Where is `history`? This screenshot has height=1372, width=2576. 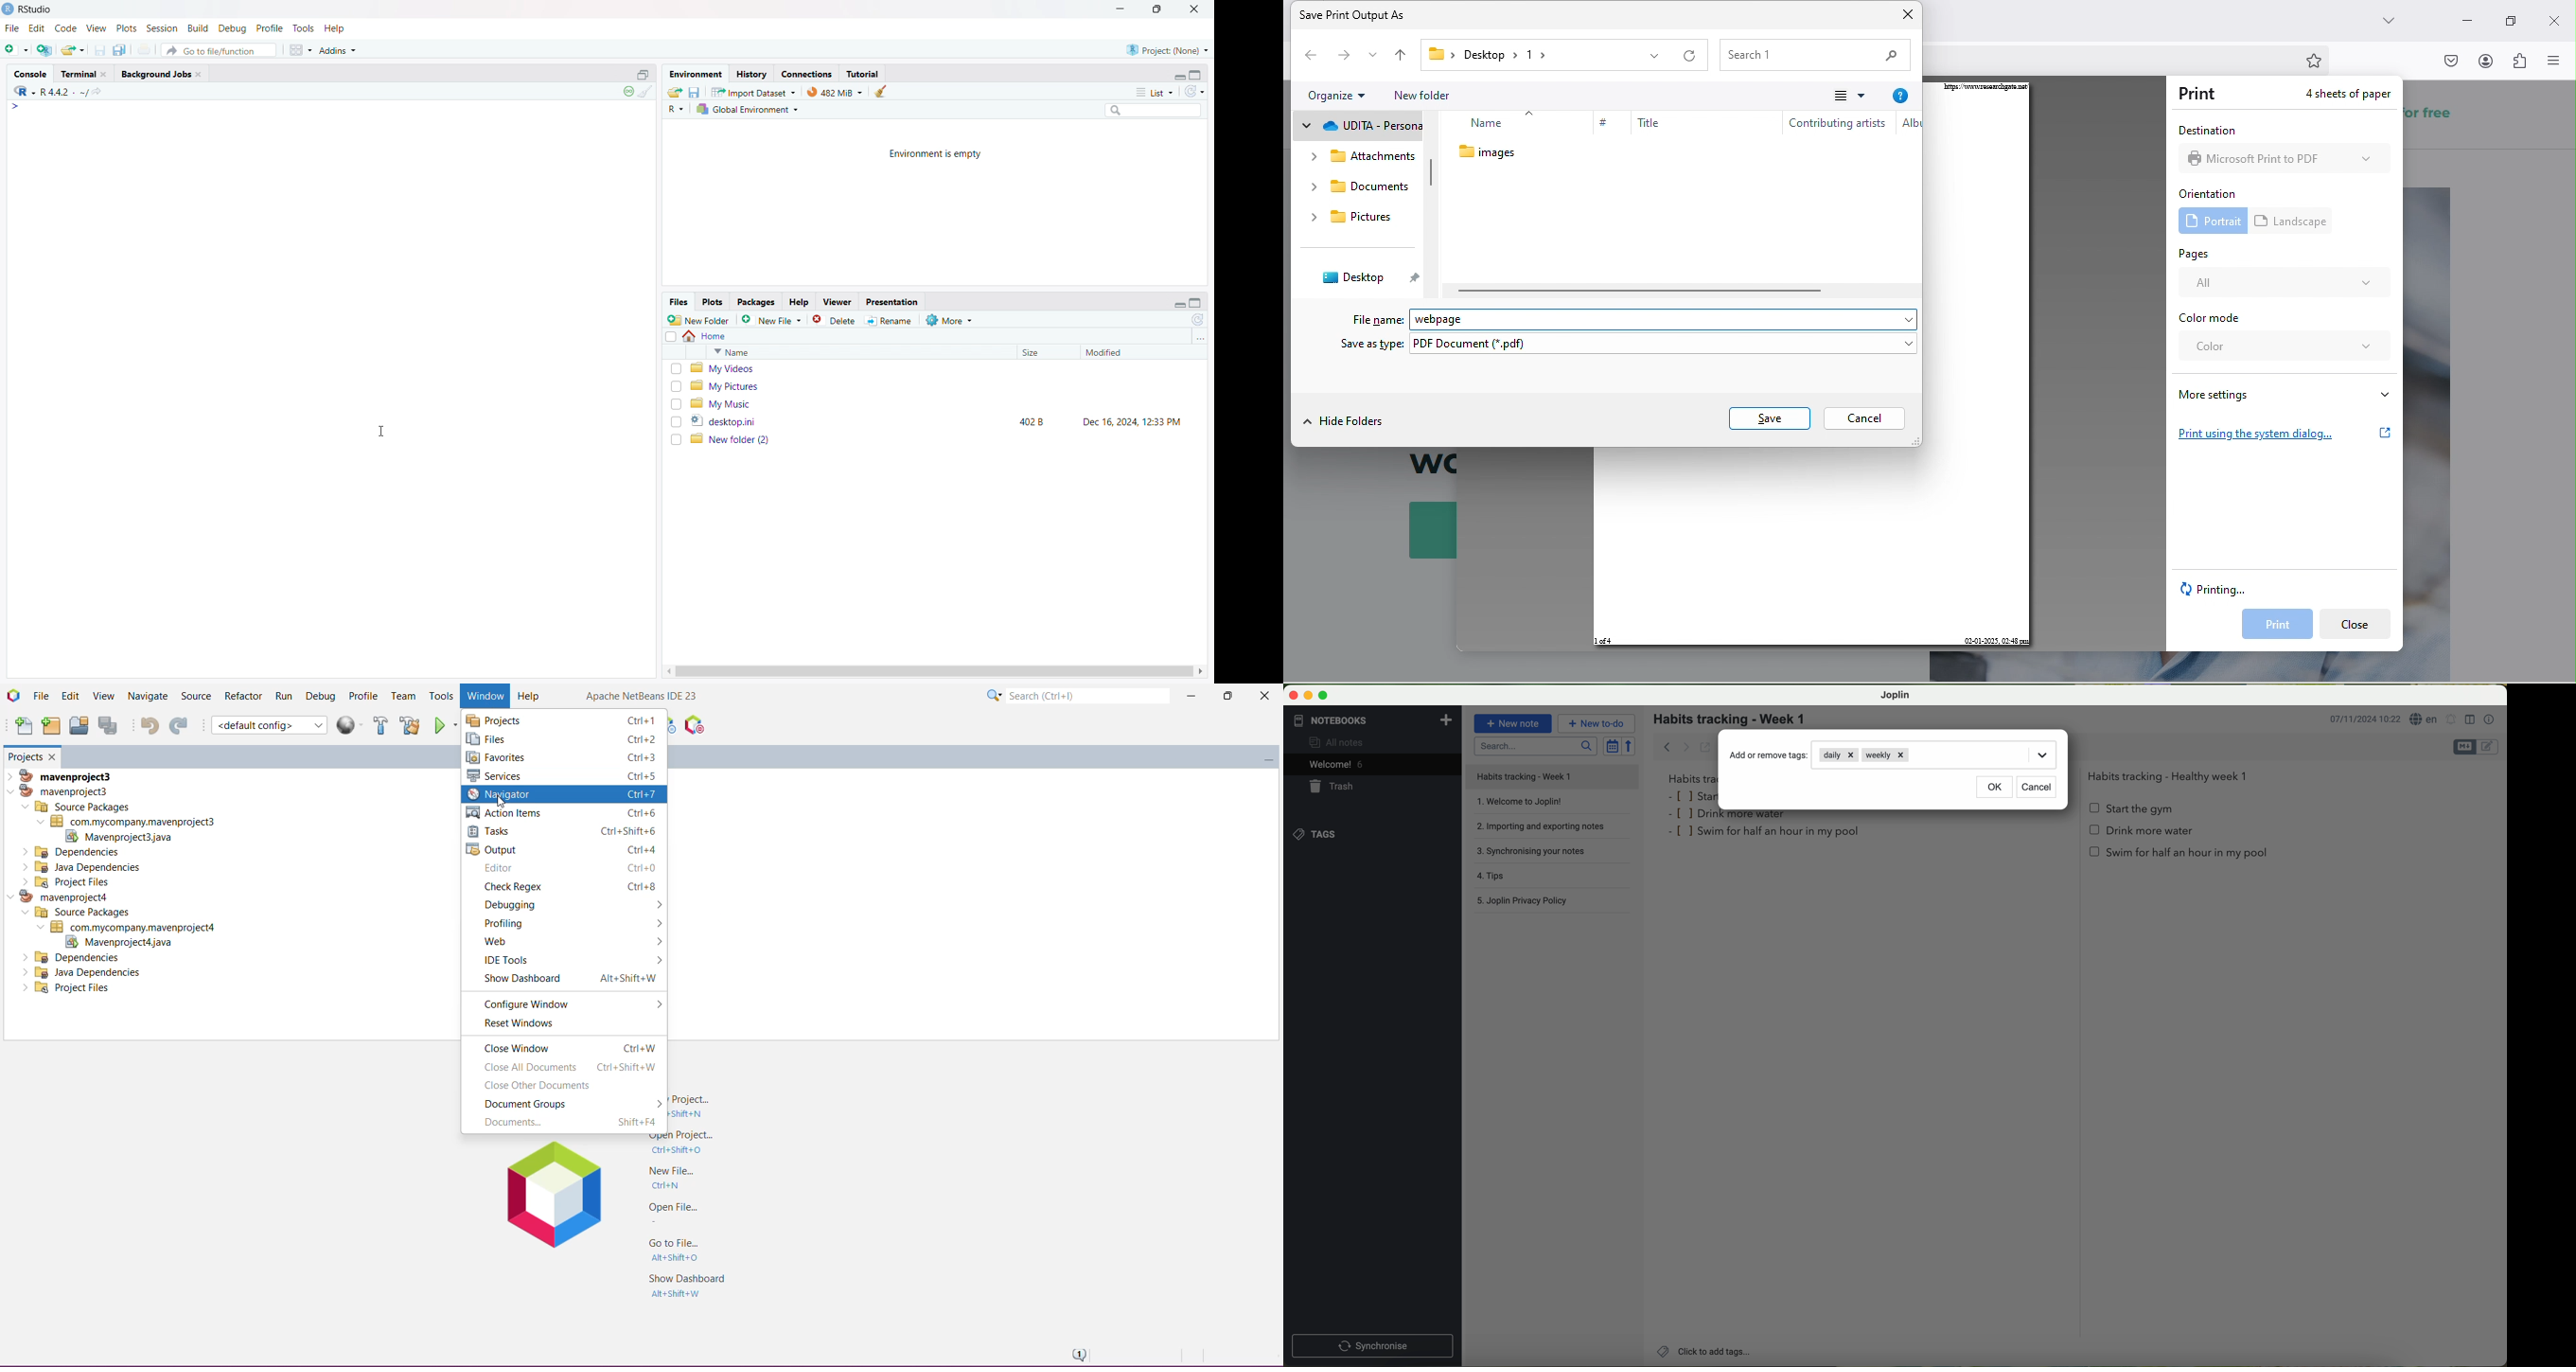
history is located at coordinates (752, 73).